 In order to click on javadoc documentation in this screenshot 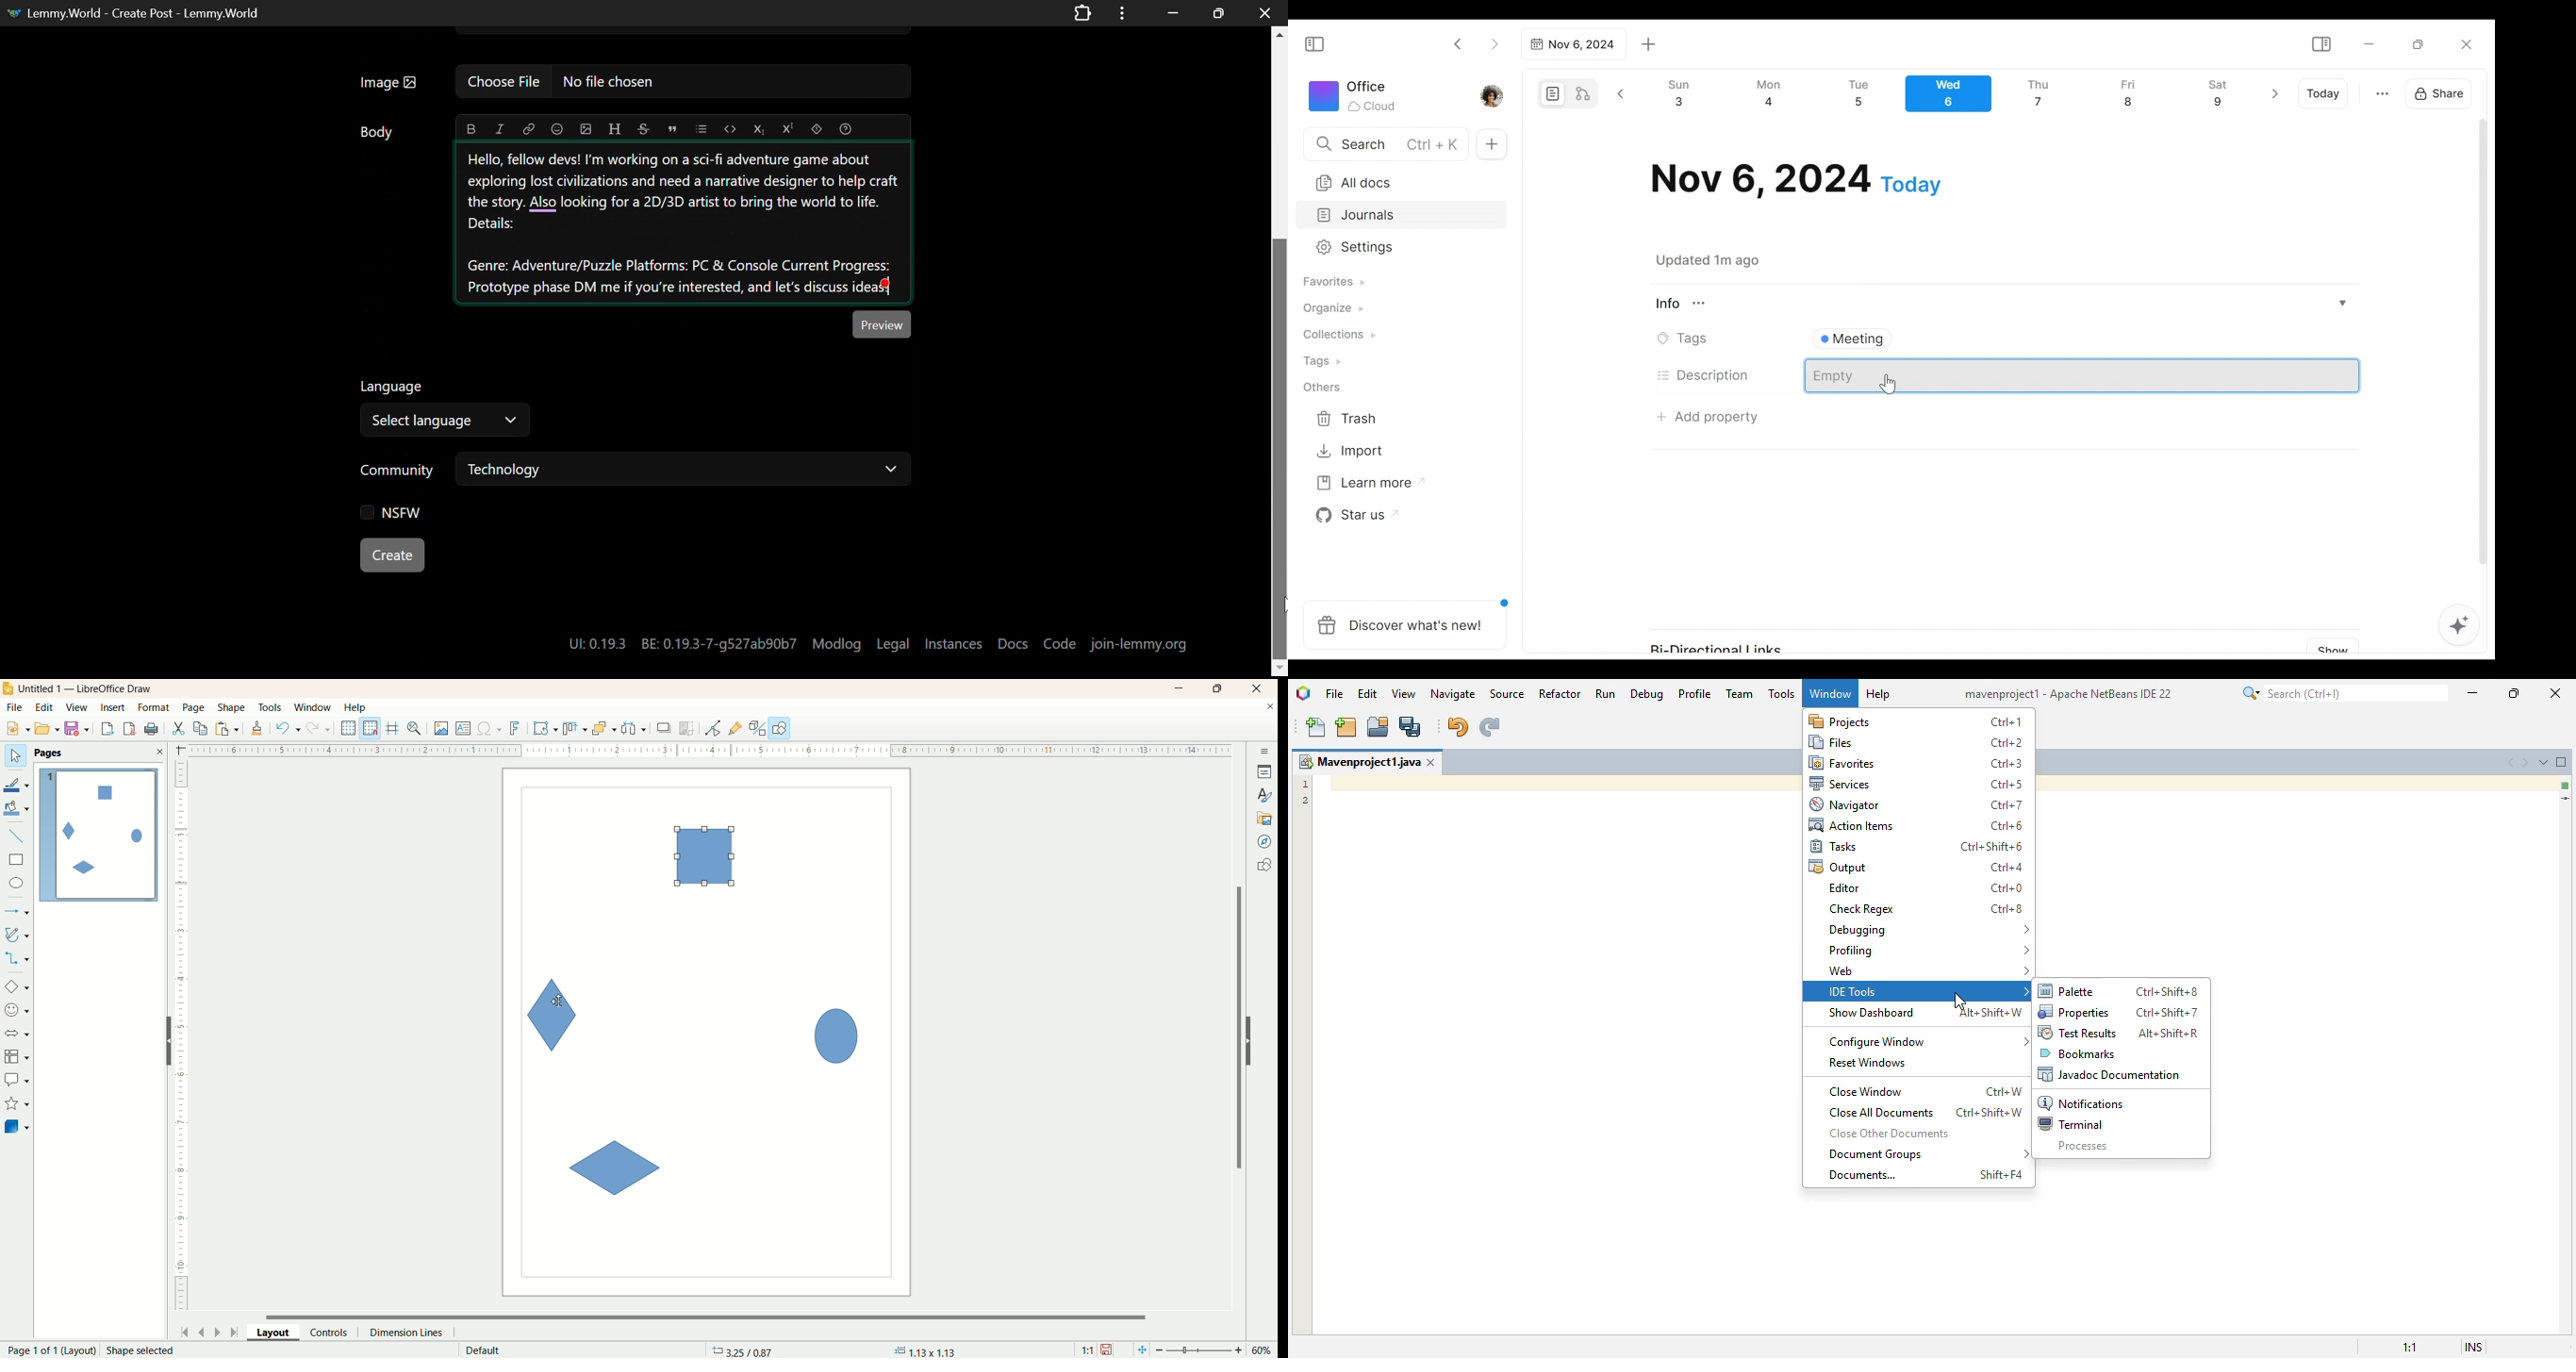, I will do `click(2111, 1074)`.